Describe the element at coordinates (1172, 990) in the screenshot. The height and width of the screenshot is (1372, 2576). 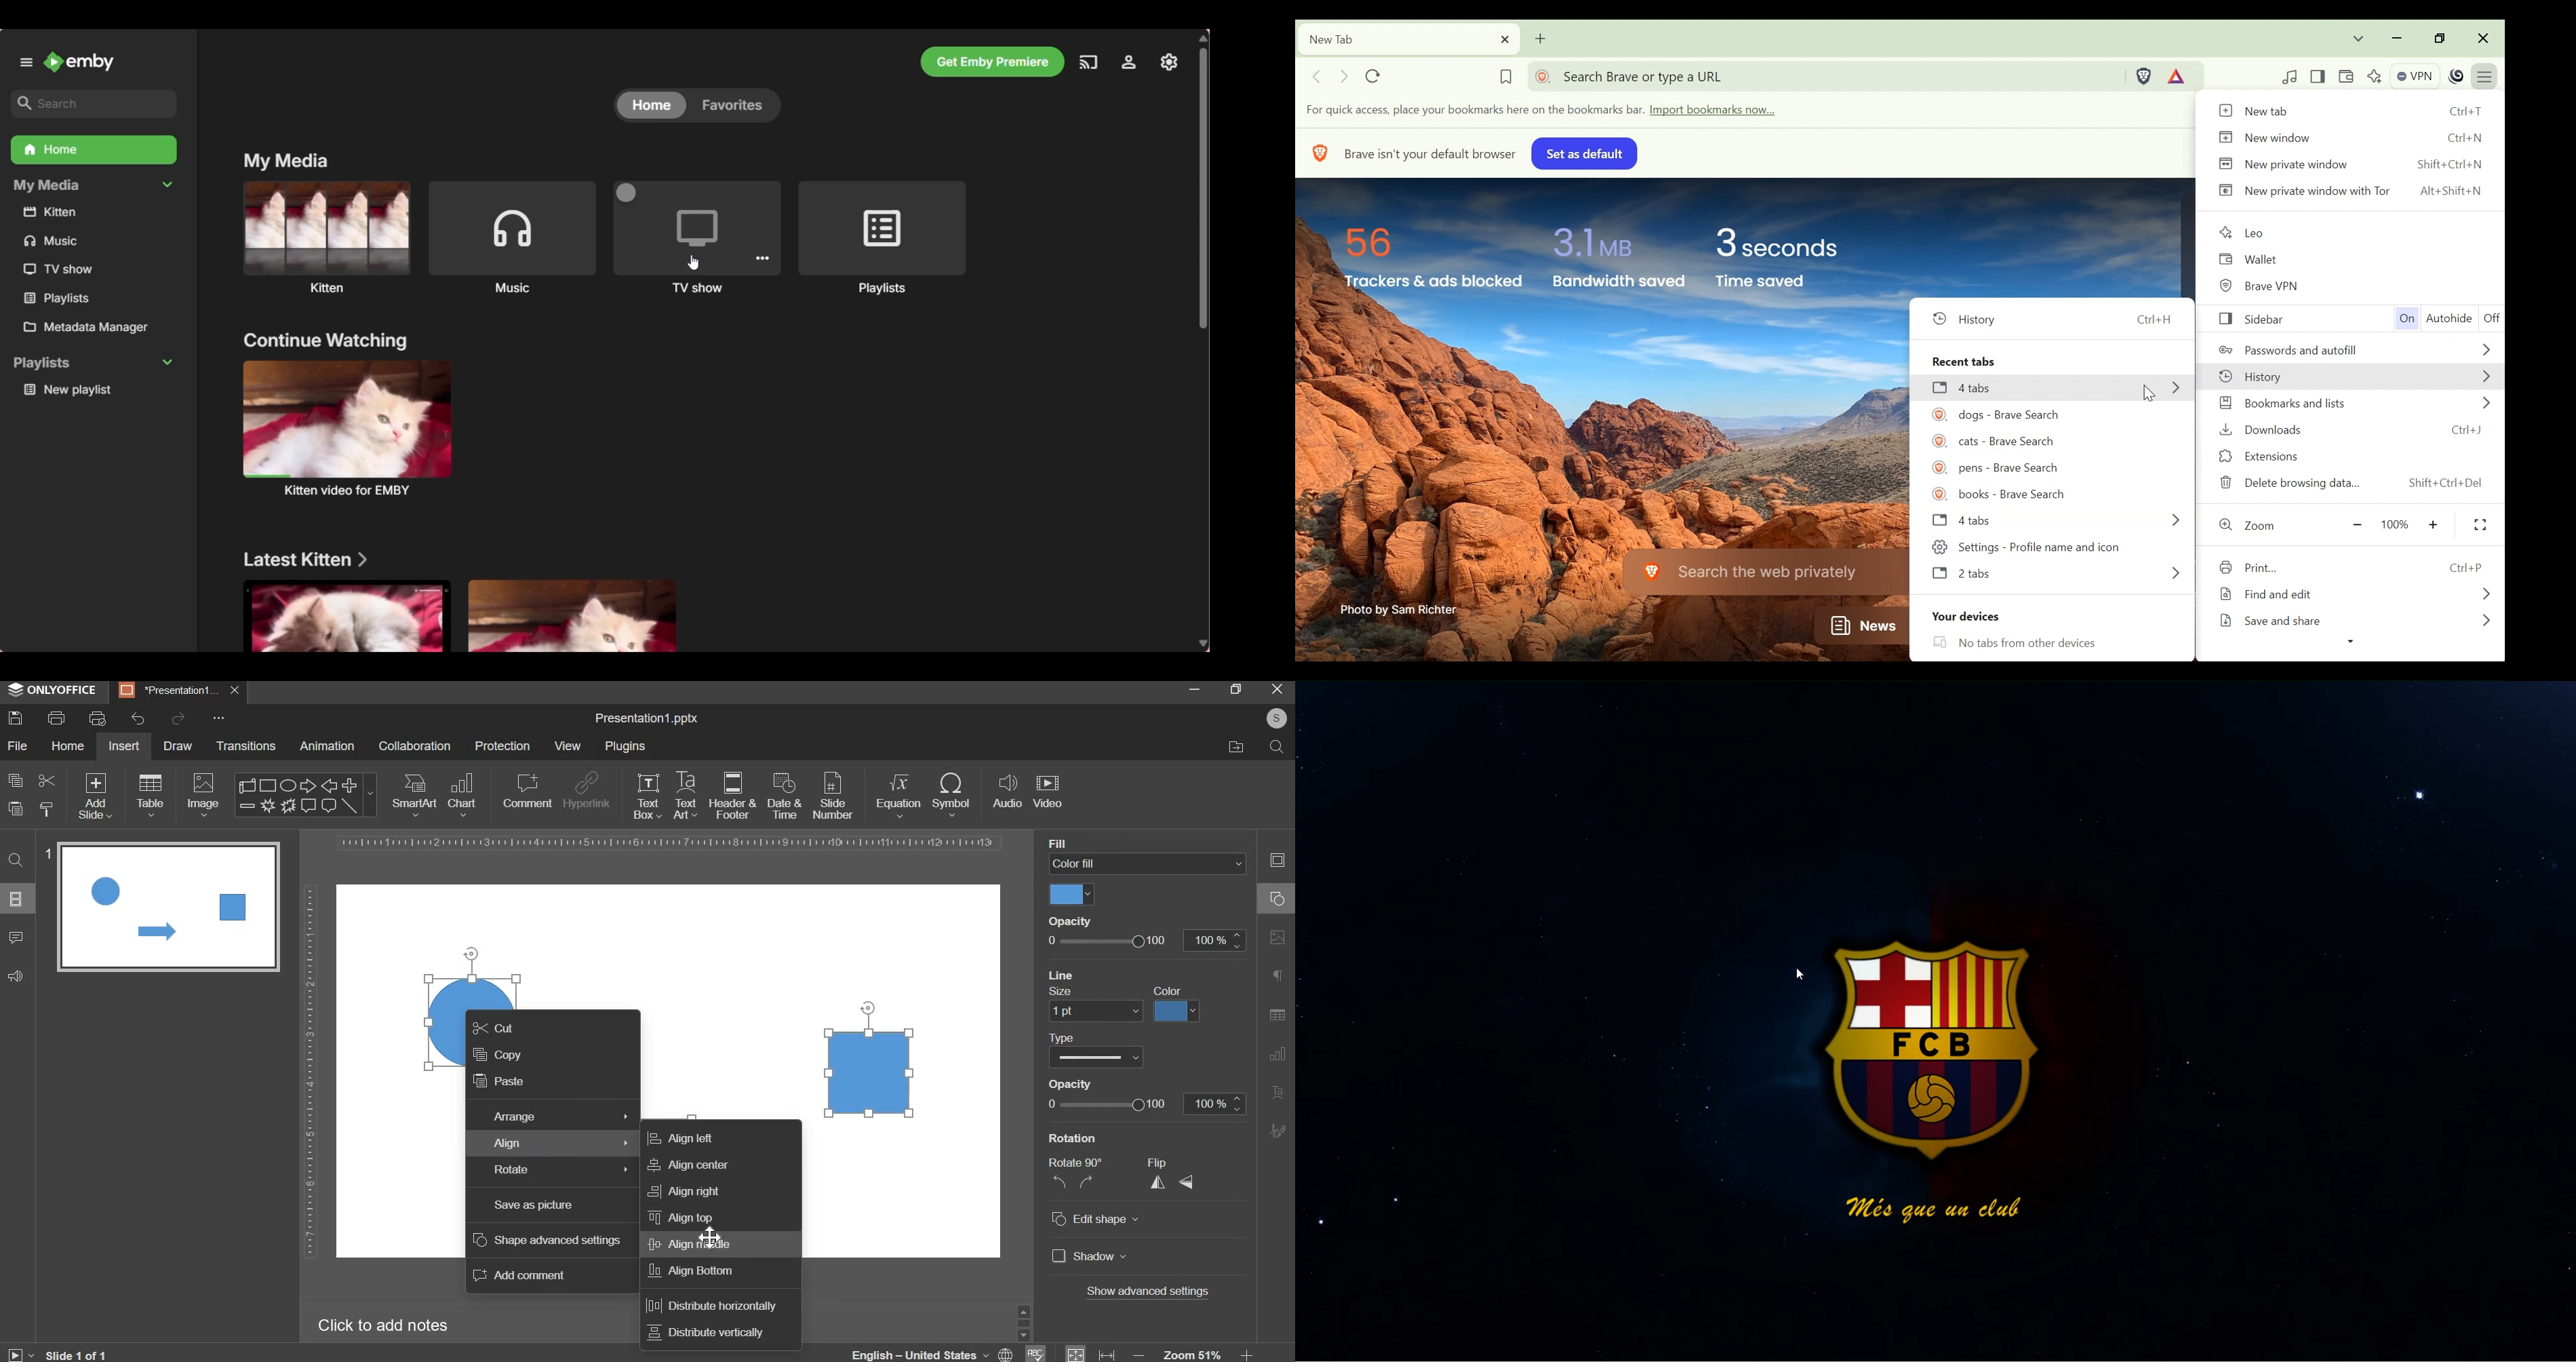
I see `color` at that location.